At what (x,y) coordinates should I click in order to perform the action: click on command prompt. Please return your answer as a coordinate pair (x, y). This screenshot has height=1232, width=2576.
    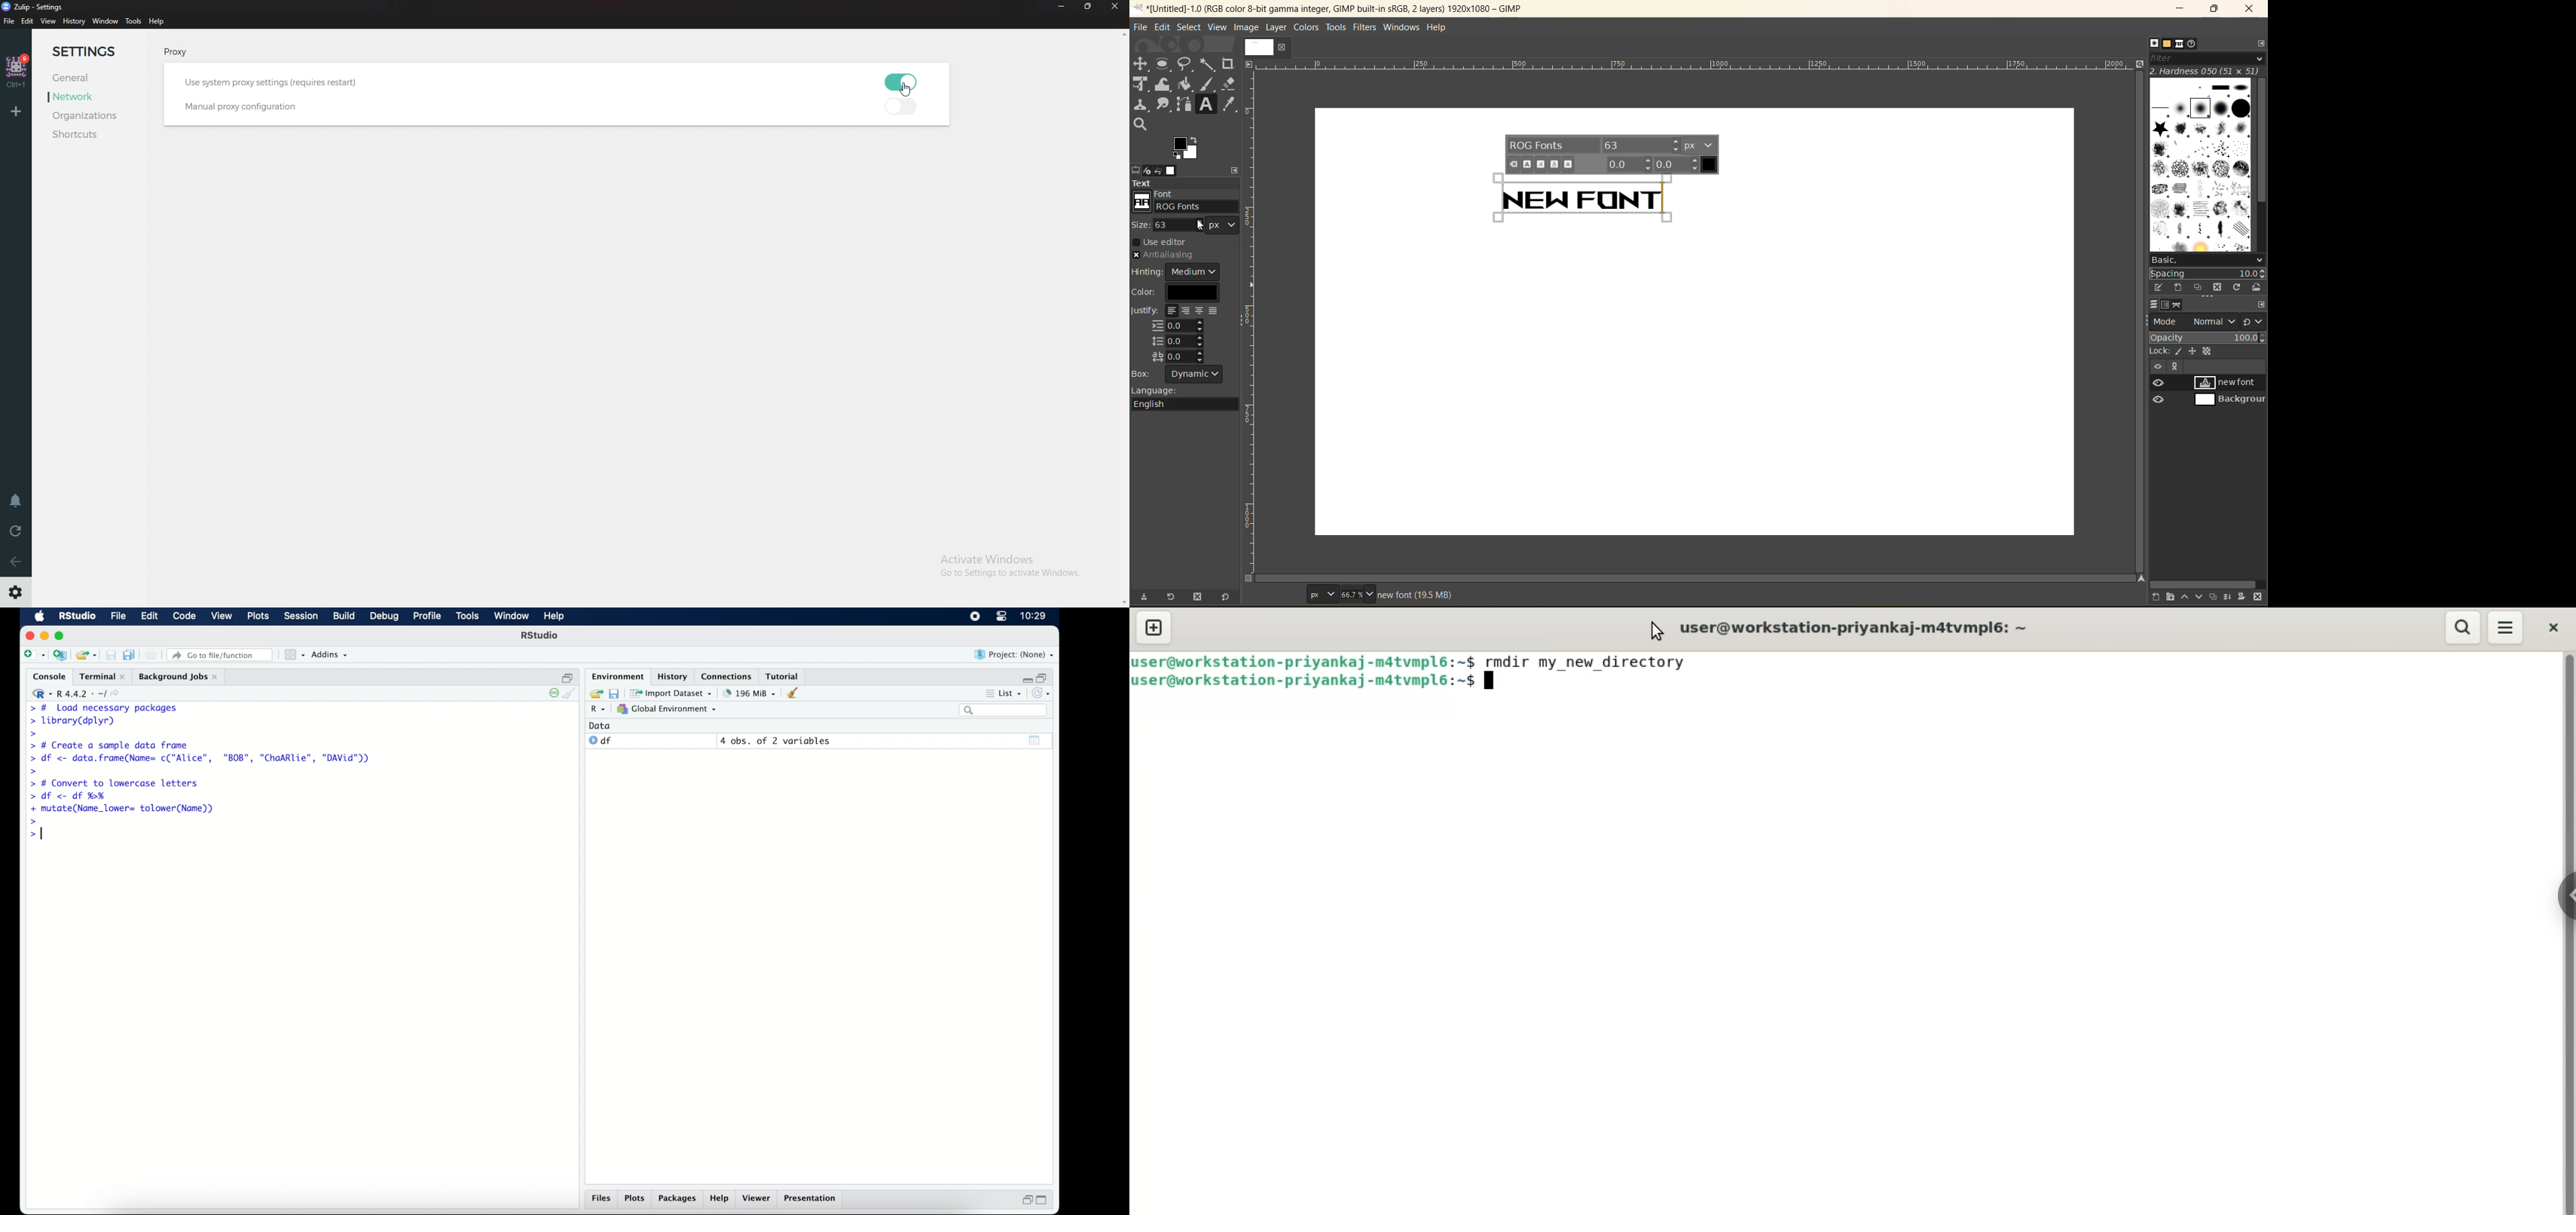
    Looking at the image, I should click on (34, 771).